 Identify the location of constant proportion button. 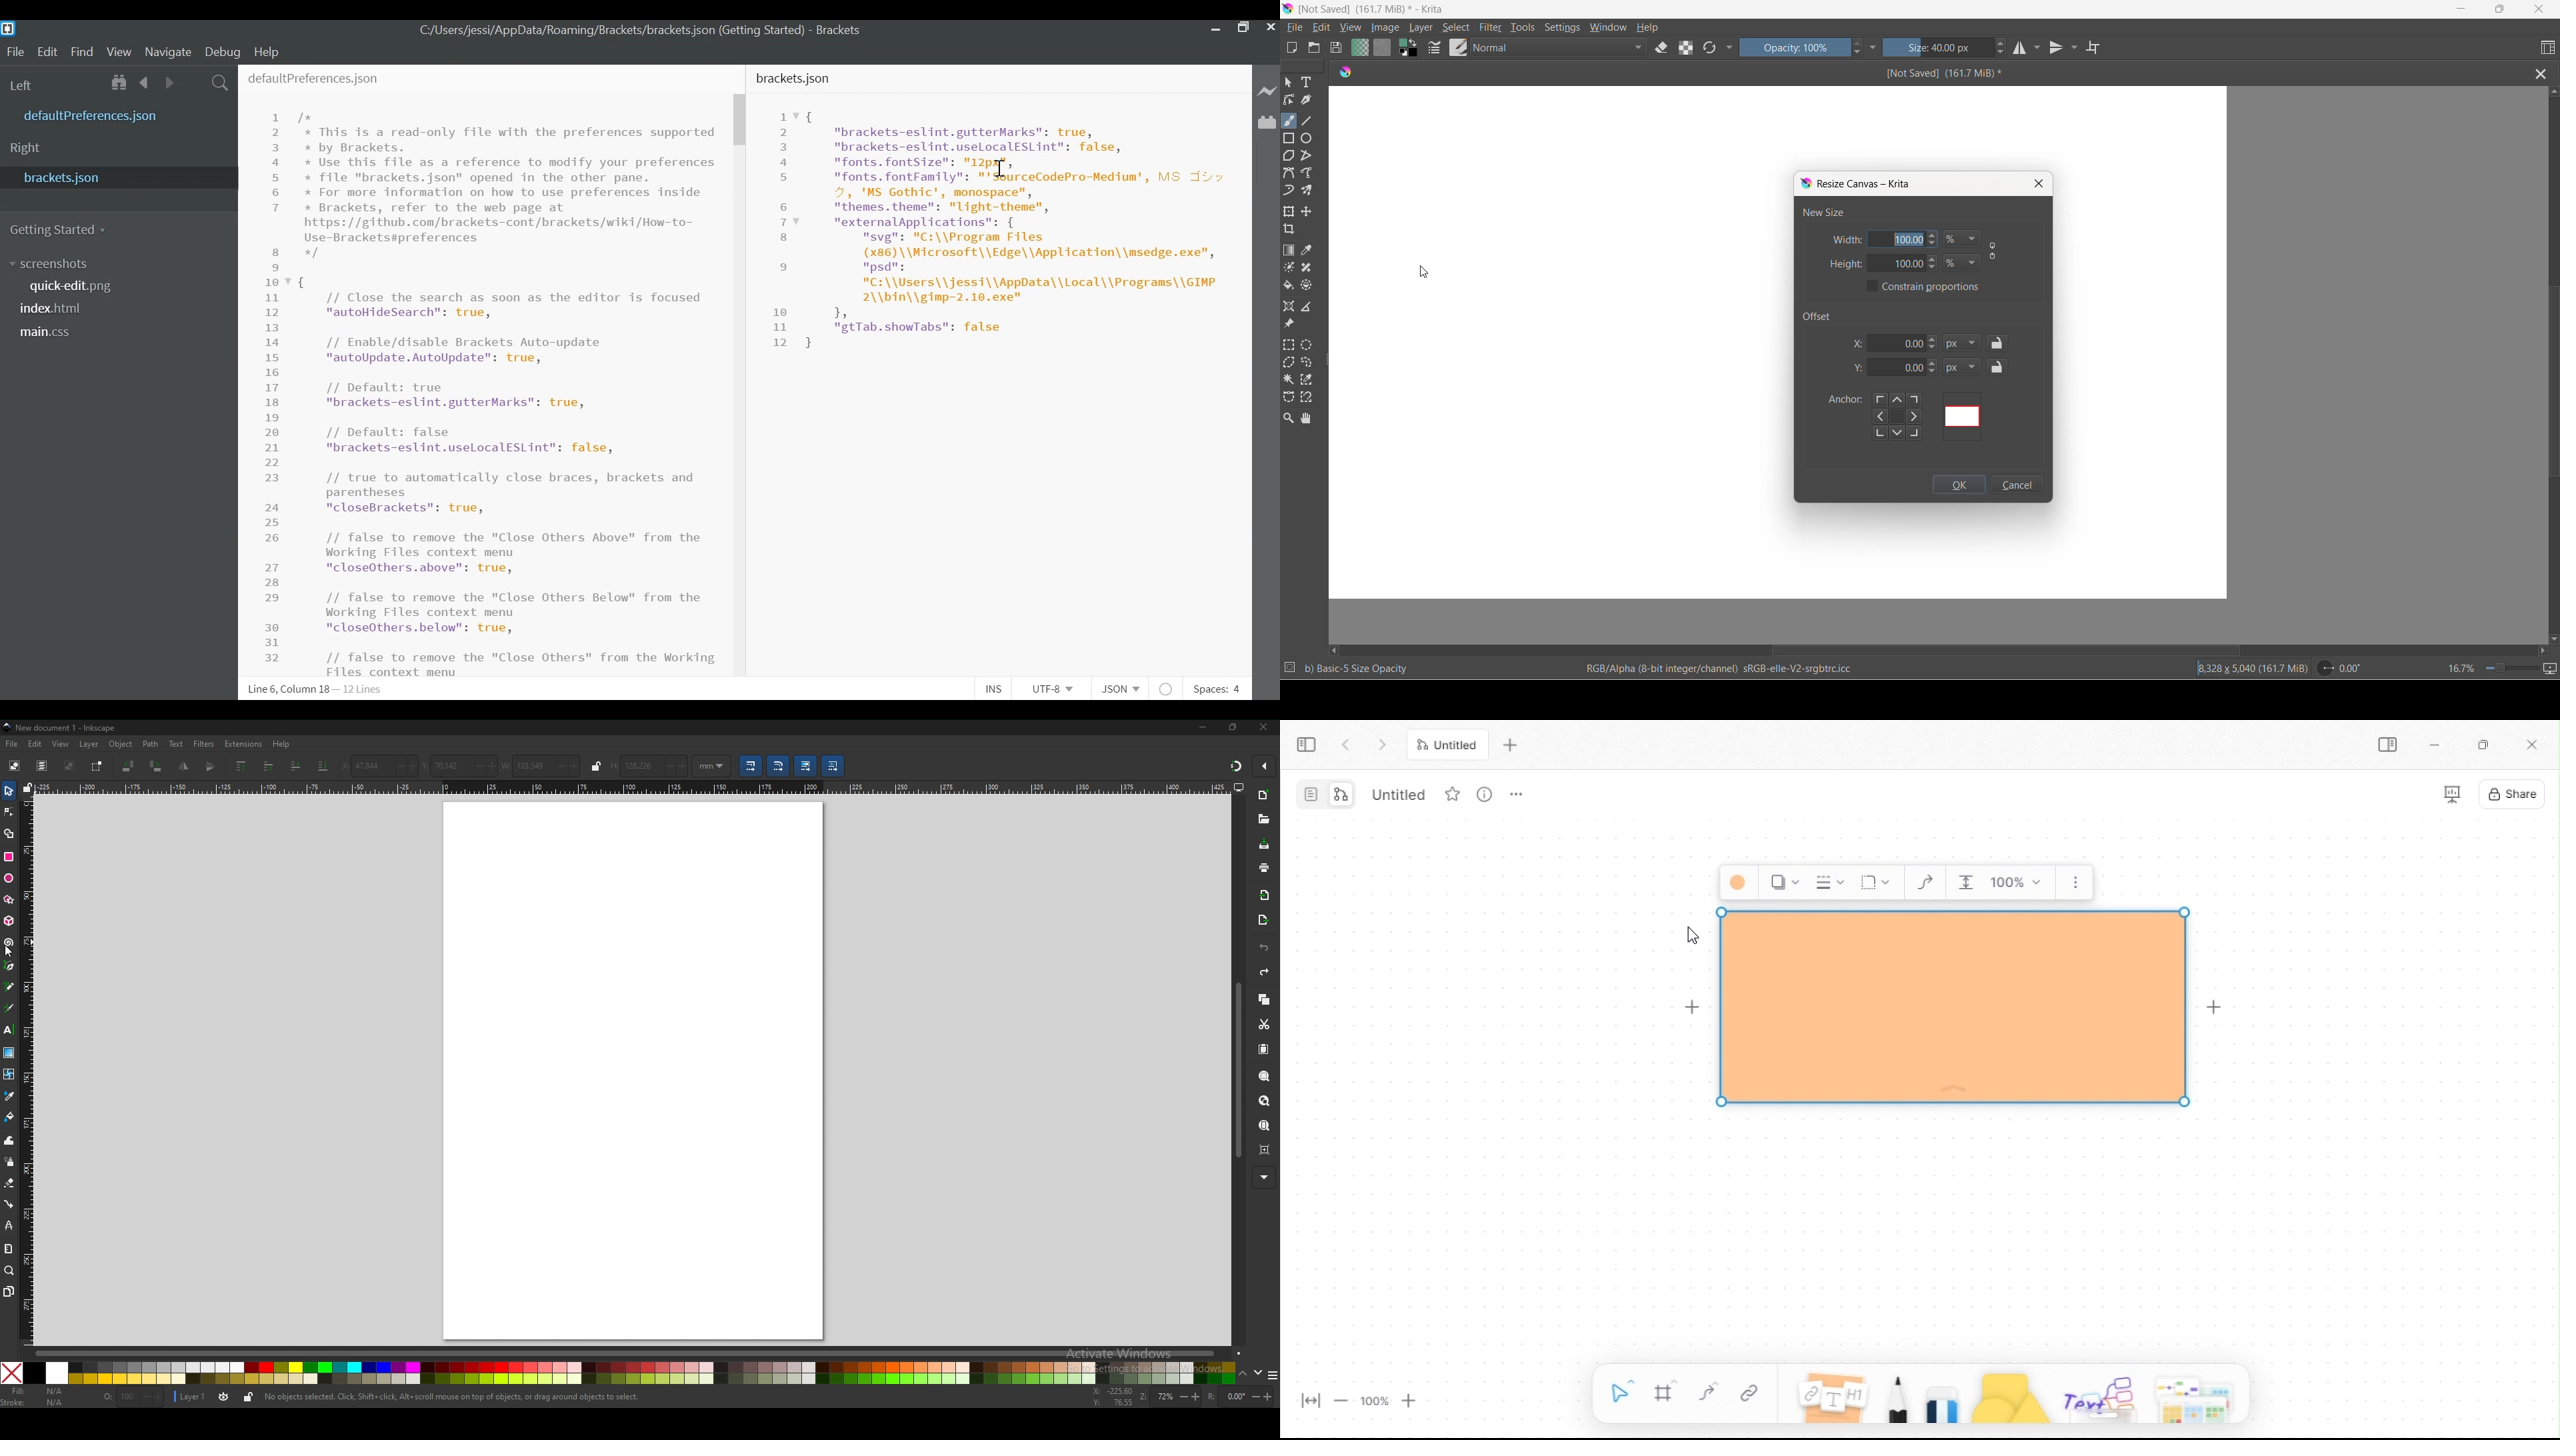
(1994, 253).